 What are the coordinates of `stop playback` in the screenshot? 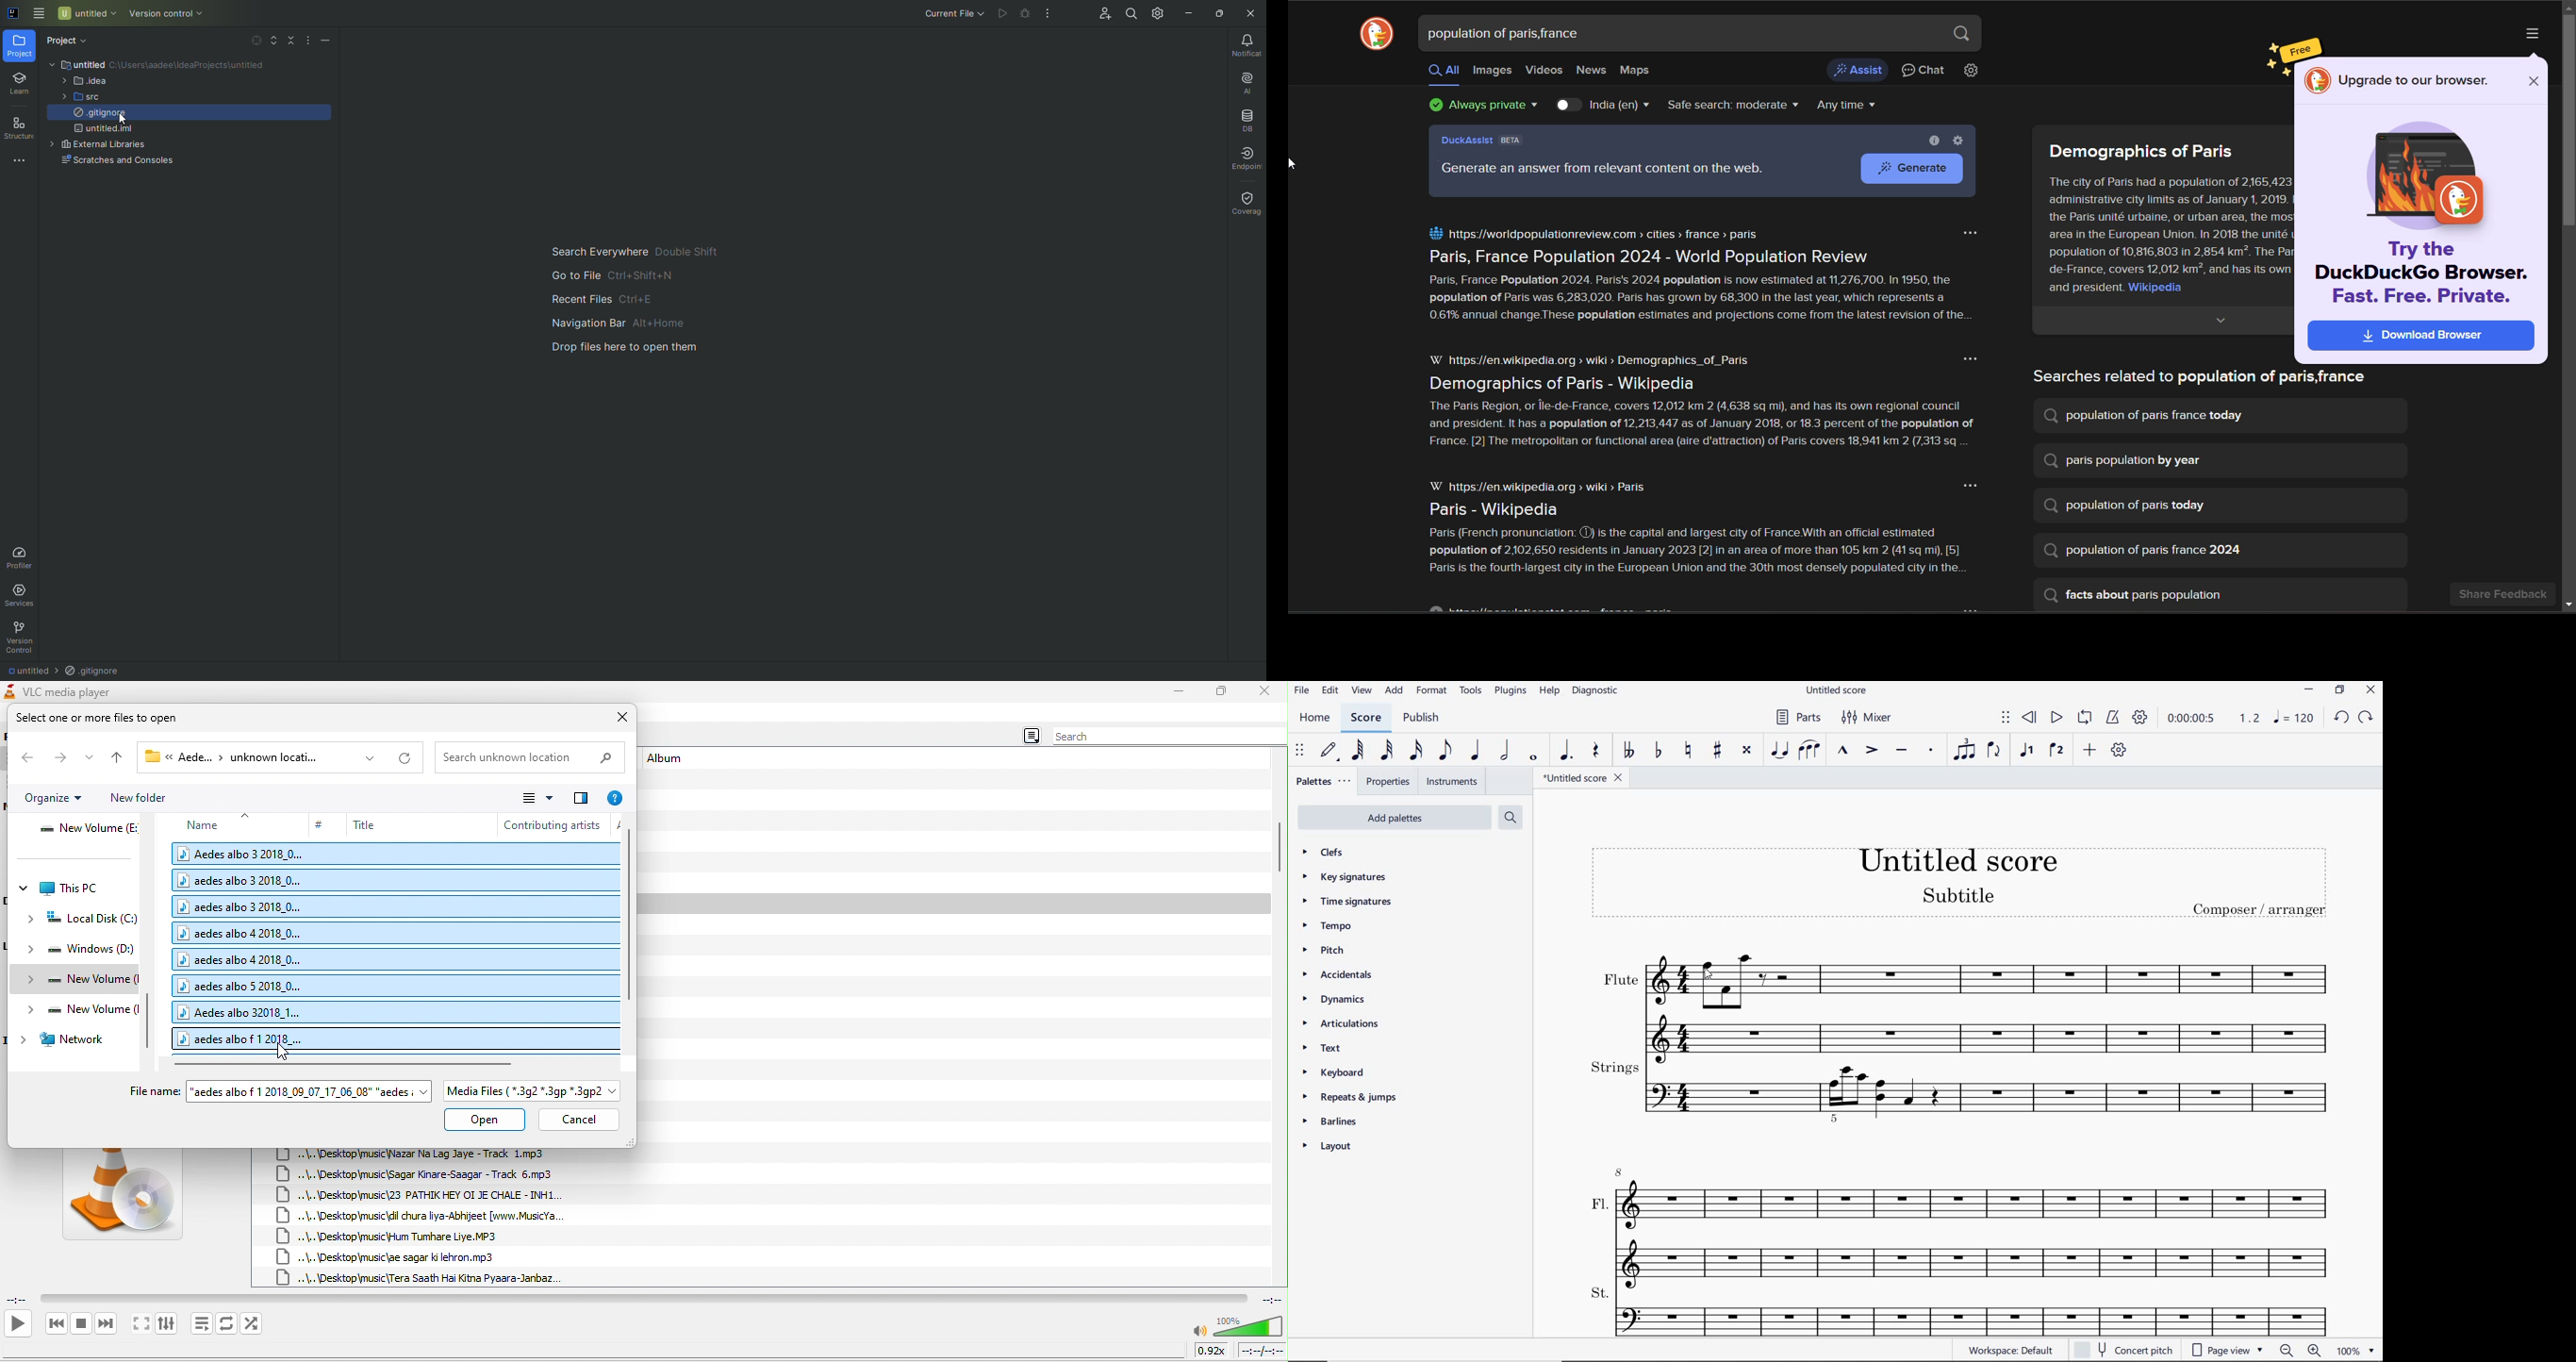 It's located at (82, 1323).